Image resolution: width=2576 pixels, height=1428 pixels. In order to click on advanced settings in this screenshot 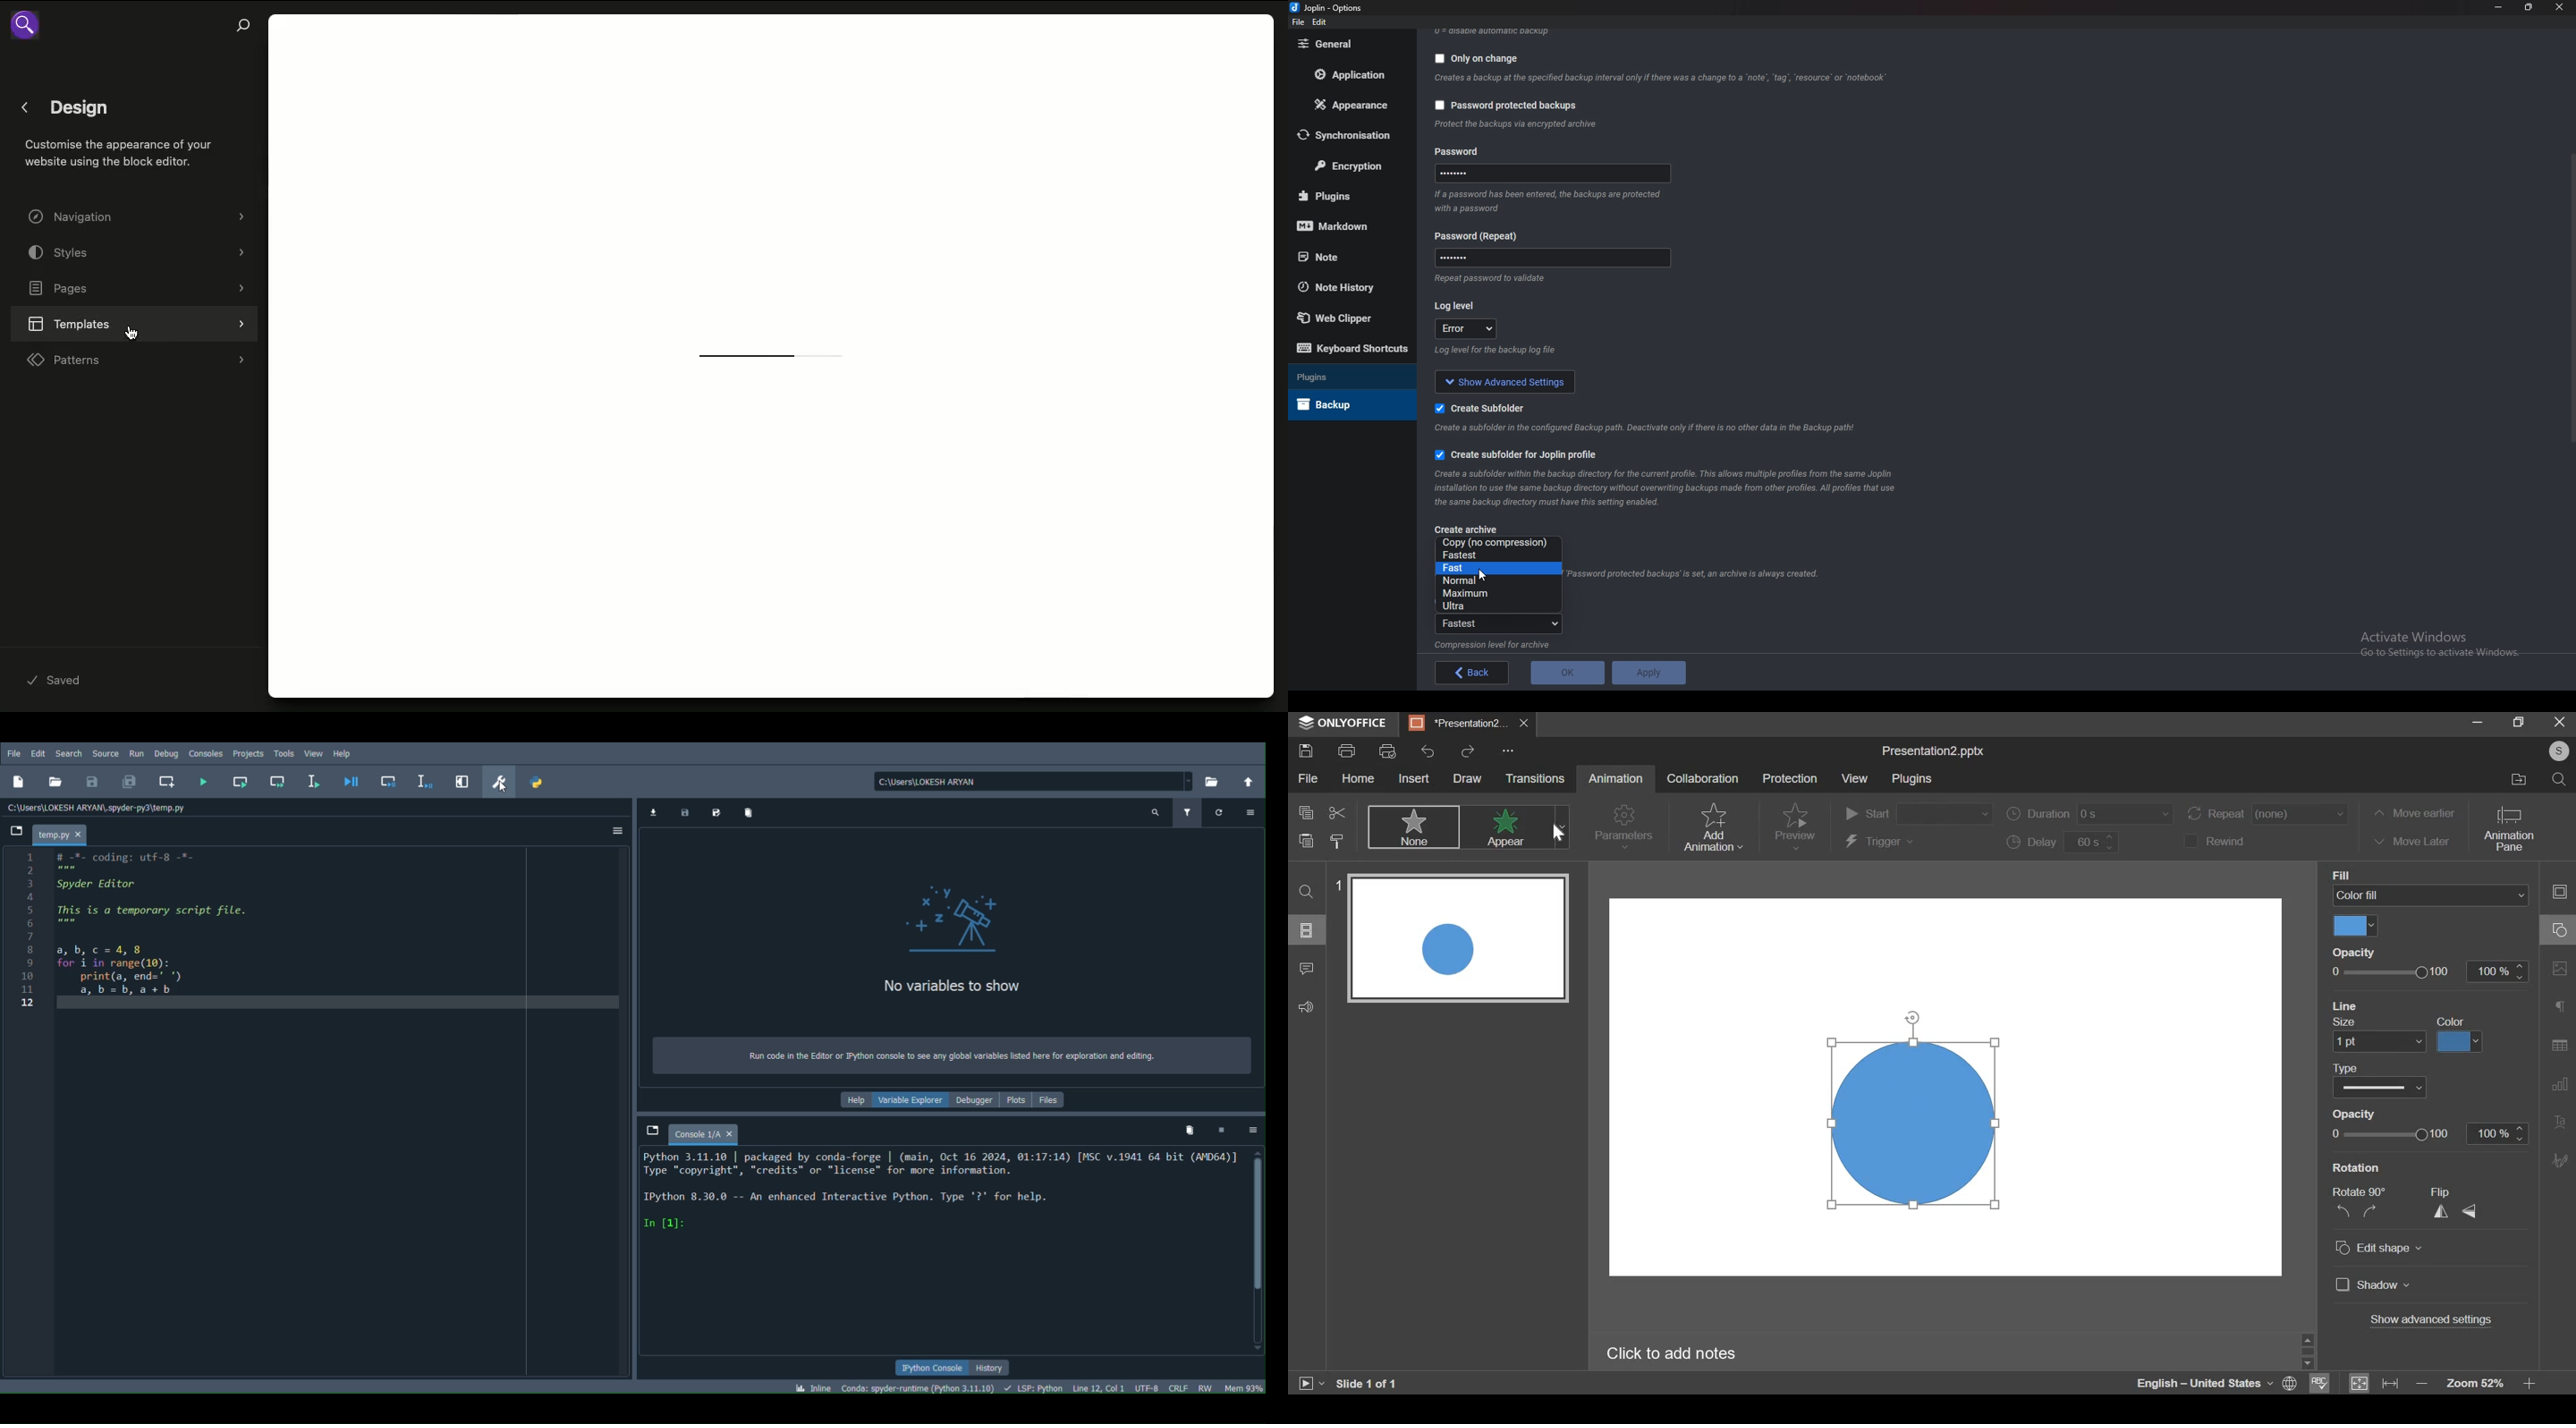, I will do `click(2431, 1320)`.